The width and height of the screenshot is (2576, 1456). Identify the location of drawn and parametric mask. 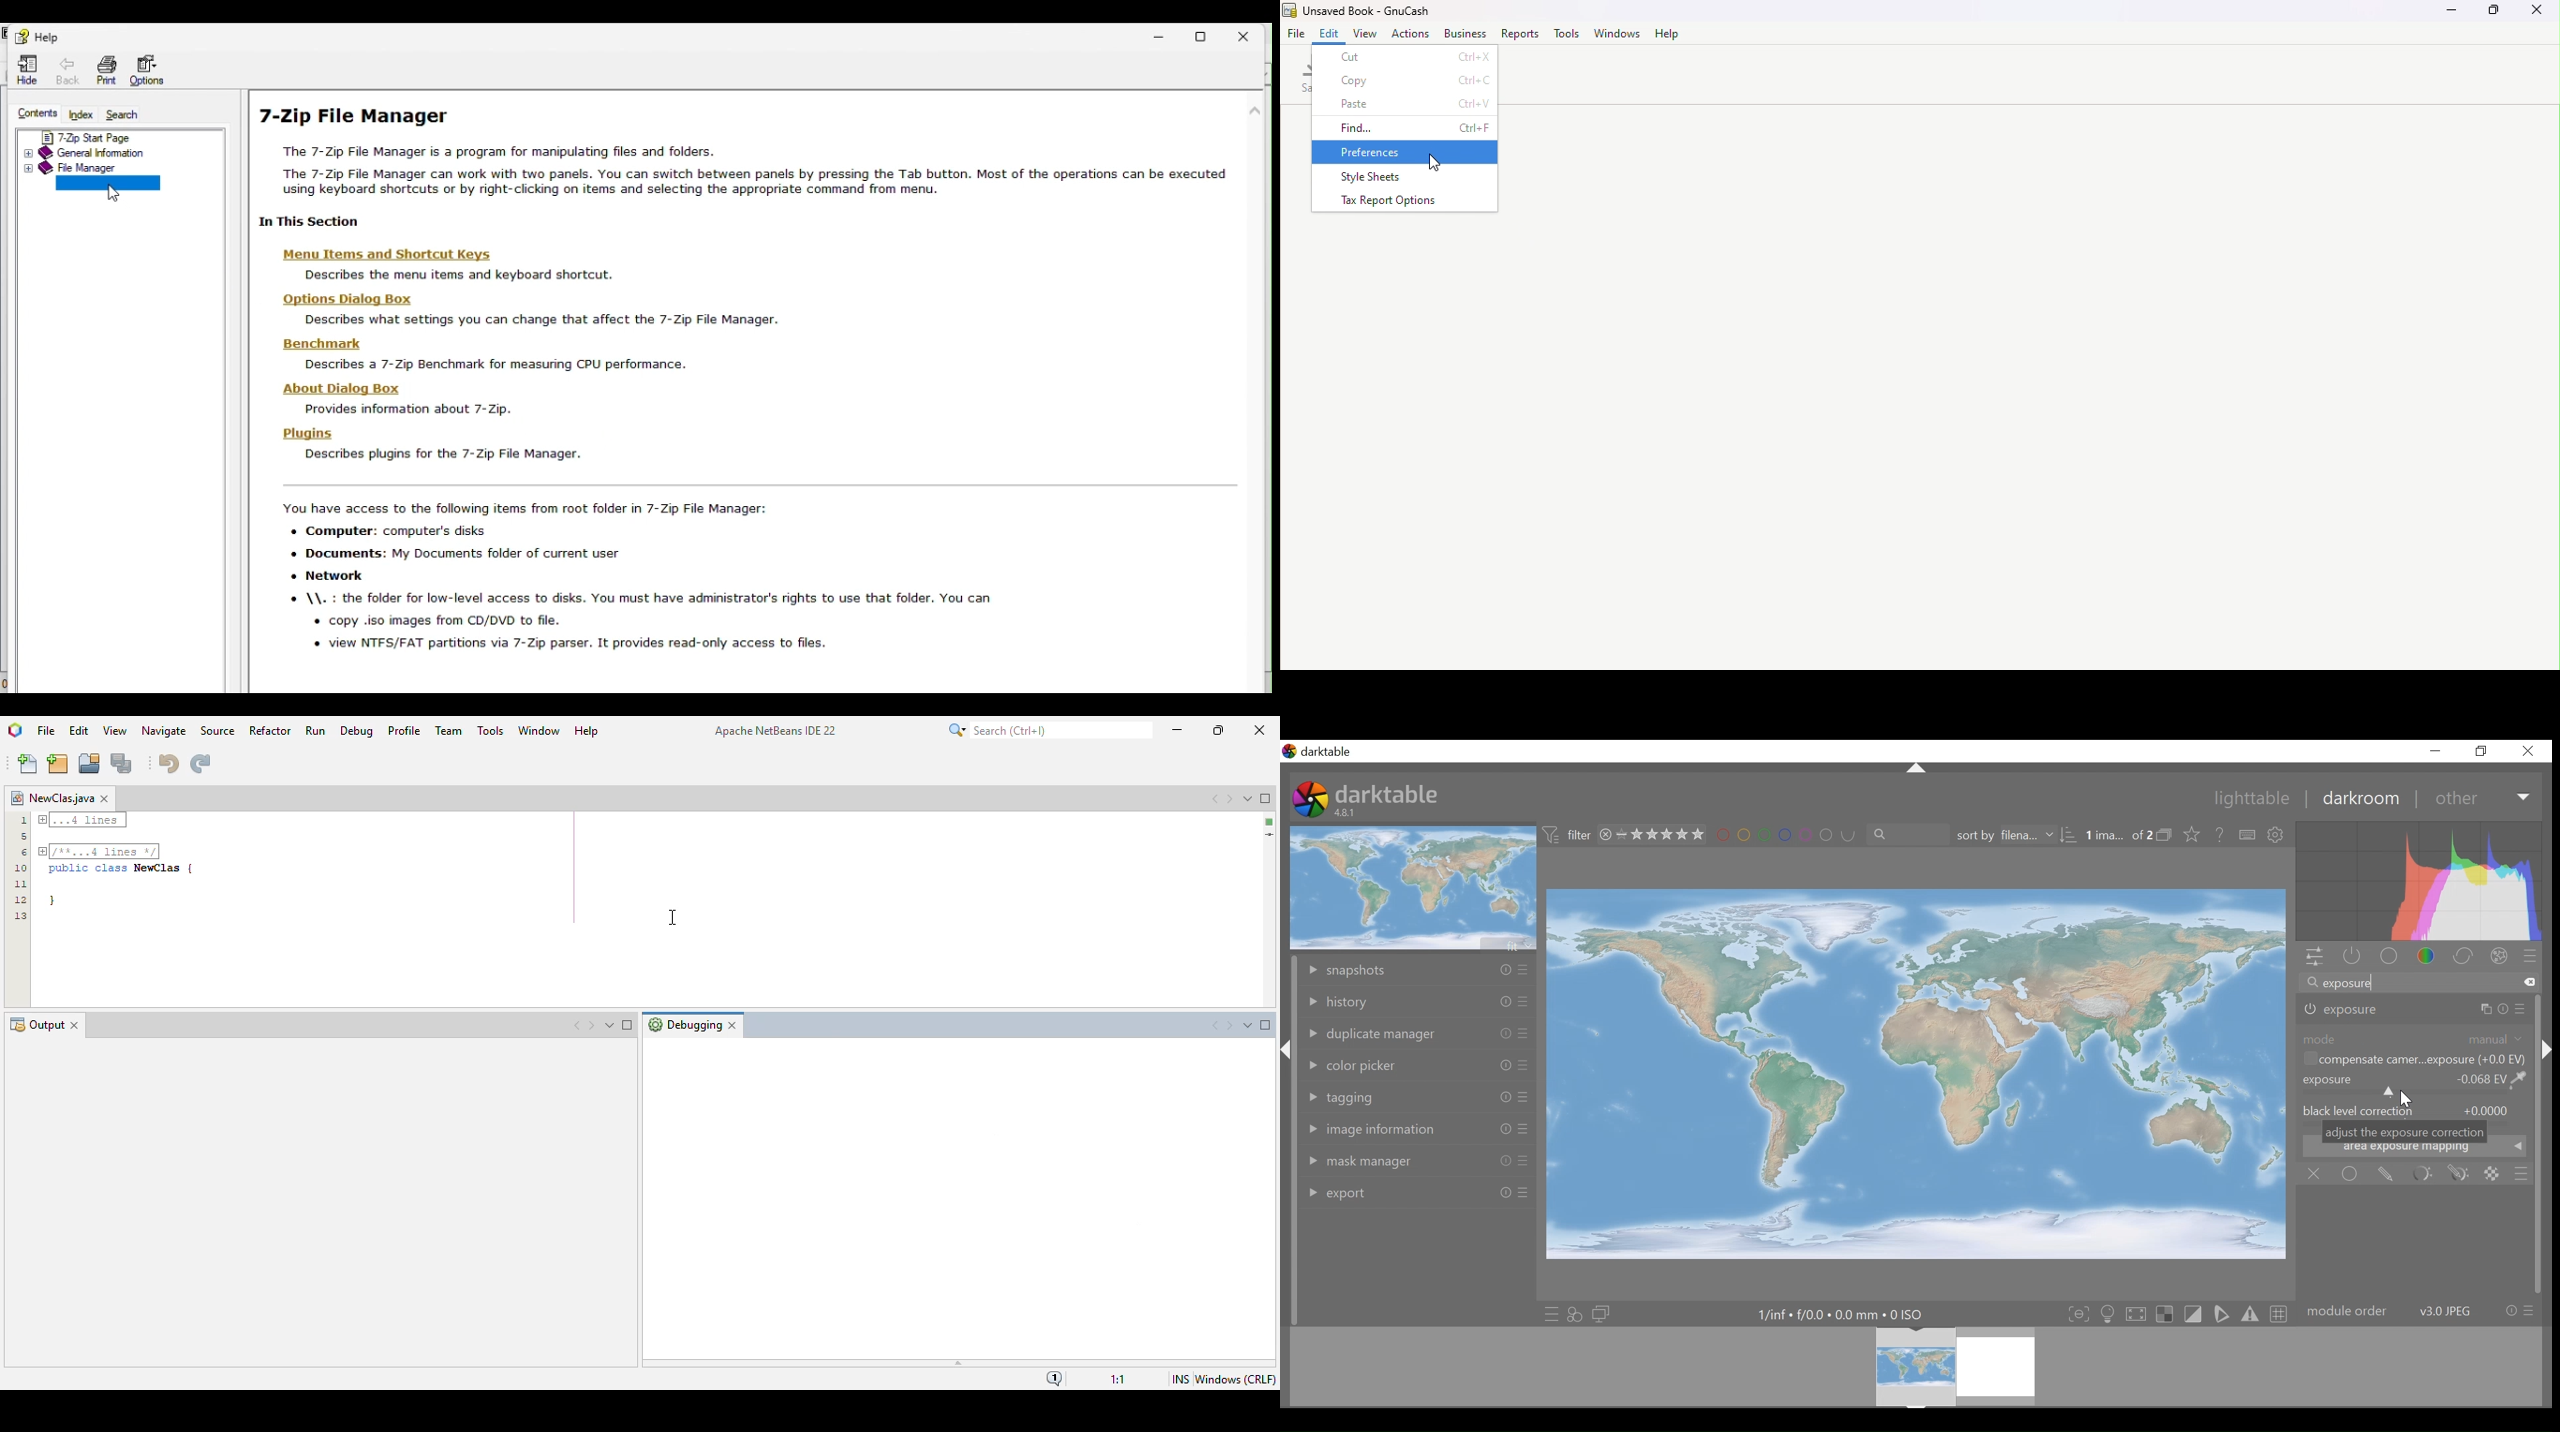
(2462, 1173).